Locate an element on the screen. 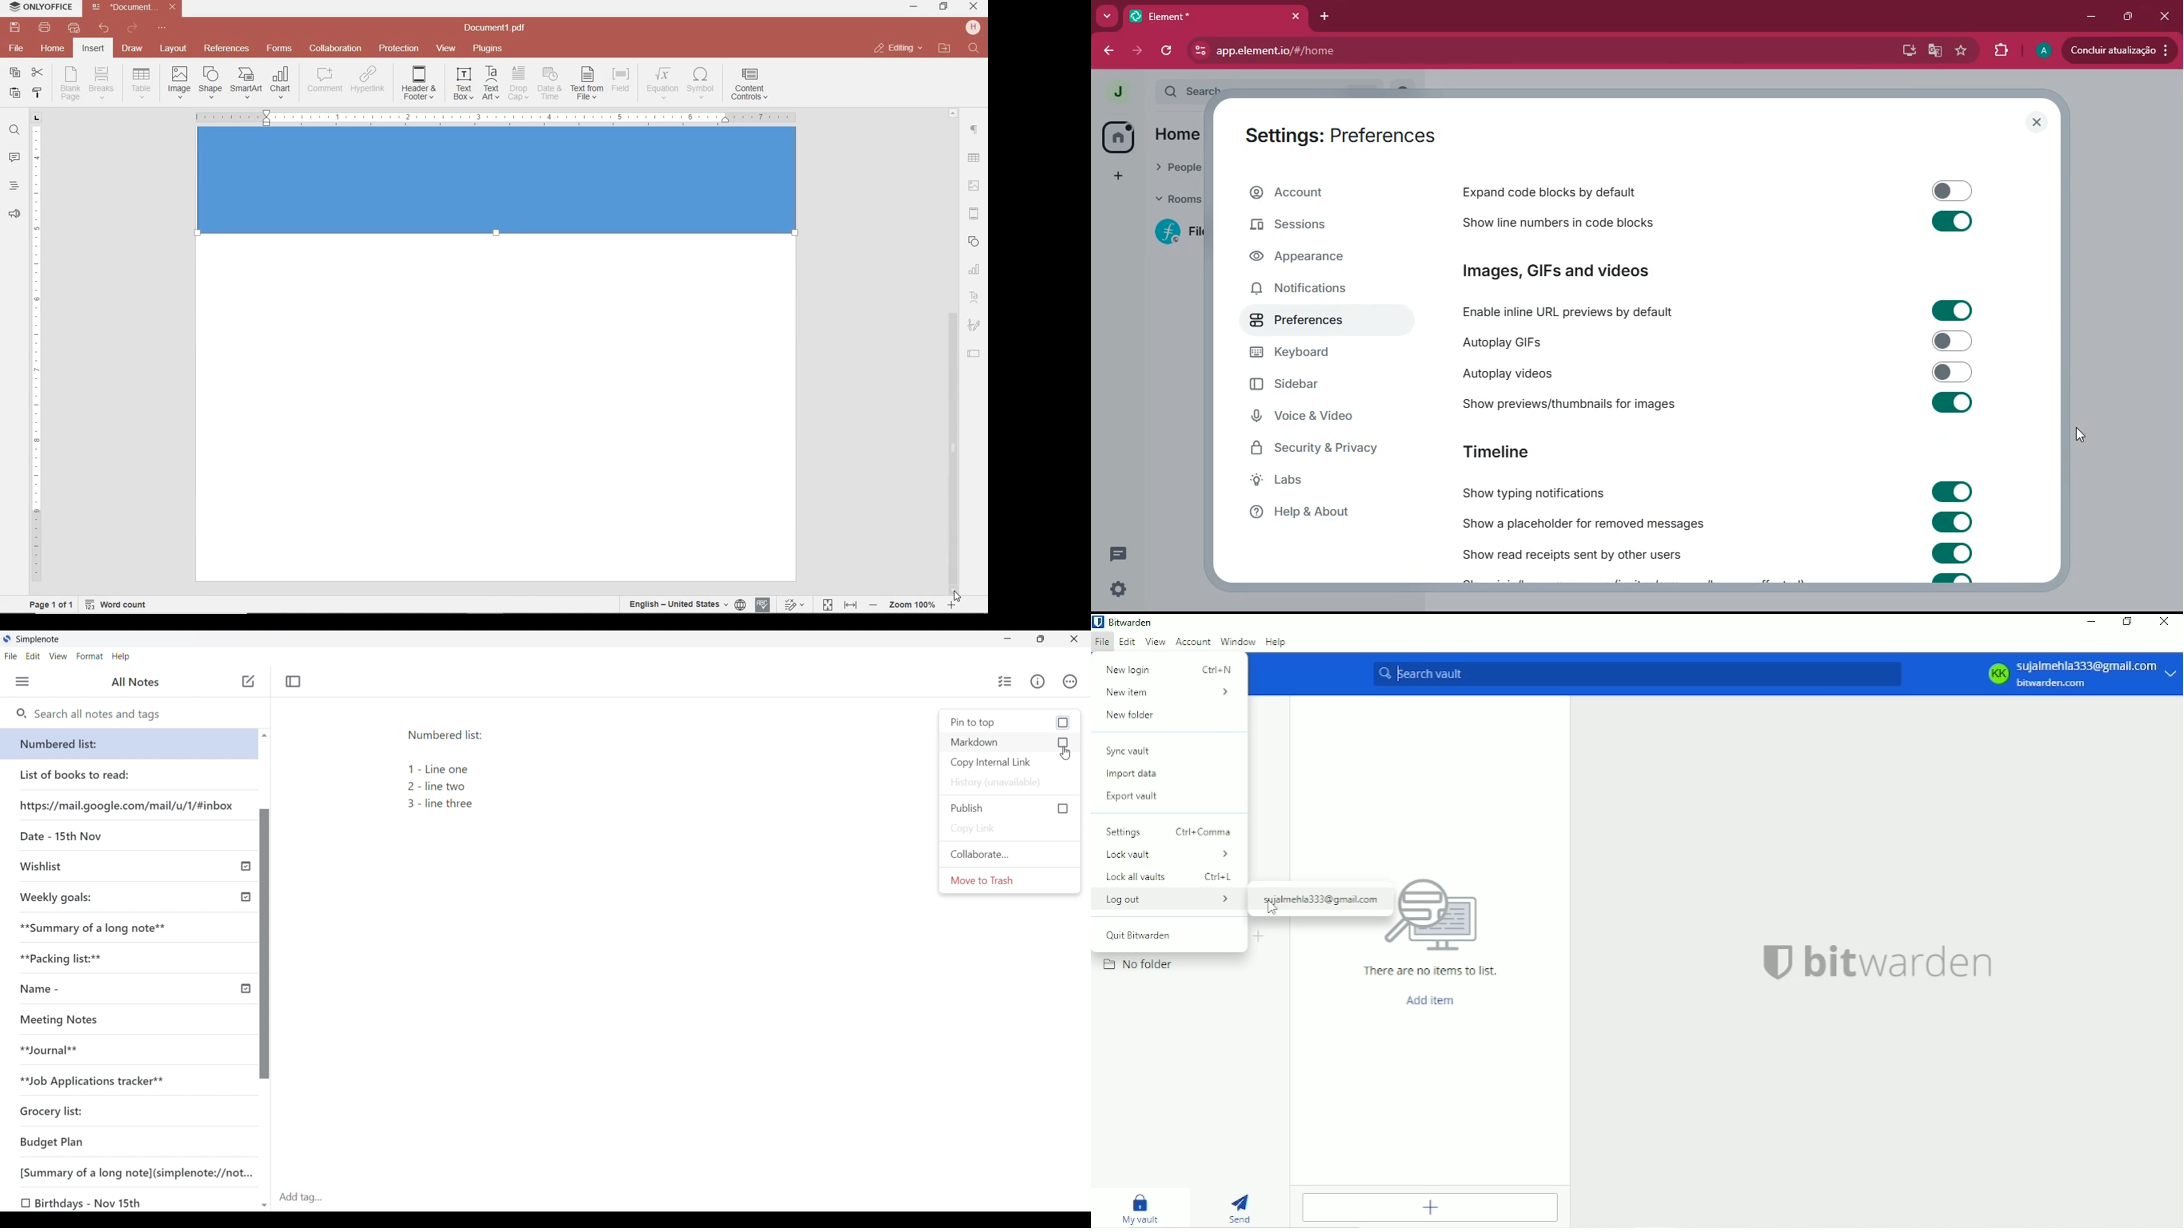 This screenshot has width=2184, height=1232. **Journal** is located at coordinates (57, 1051).